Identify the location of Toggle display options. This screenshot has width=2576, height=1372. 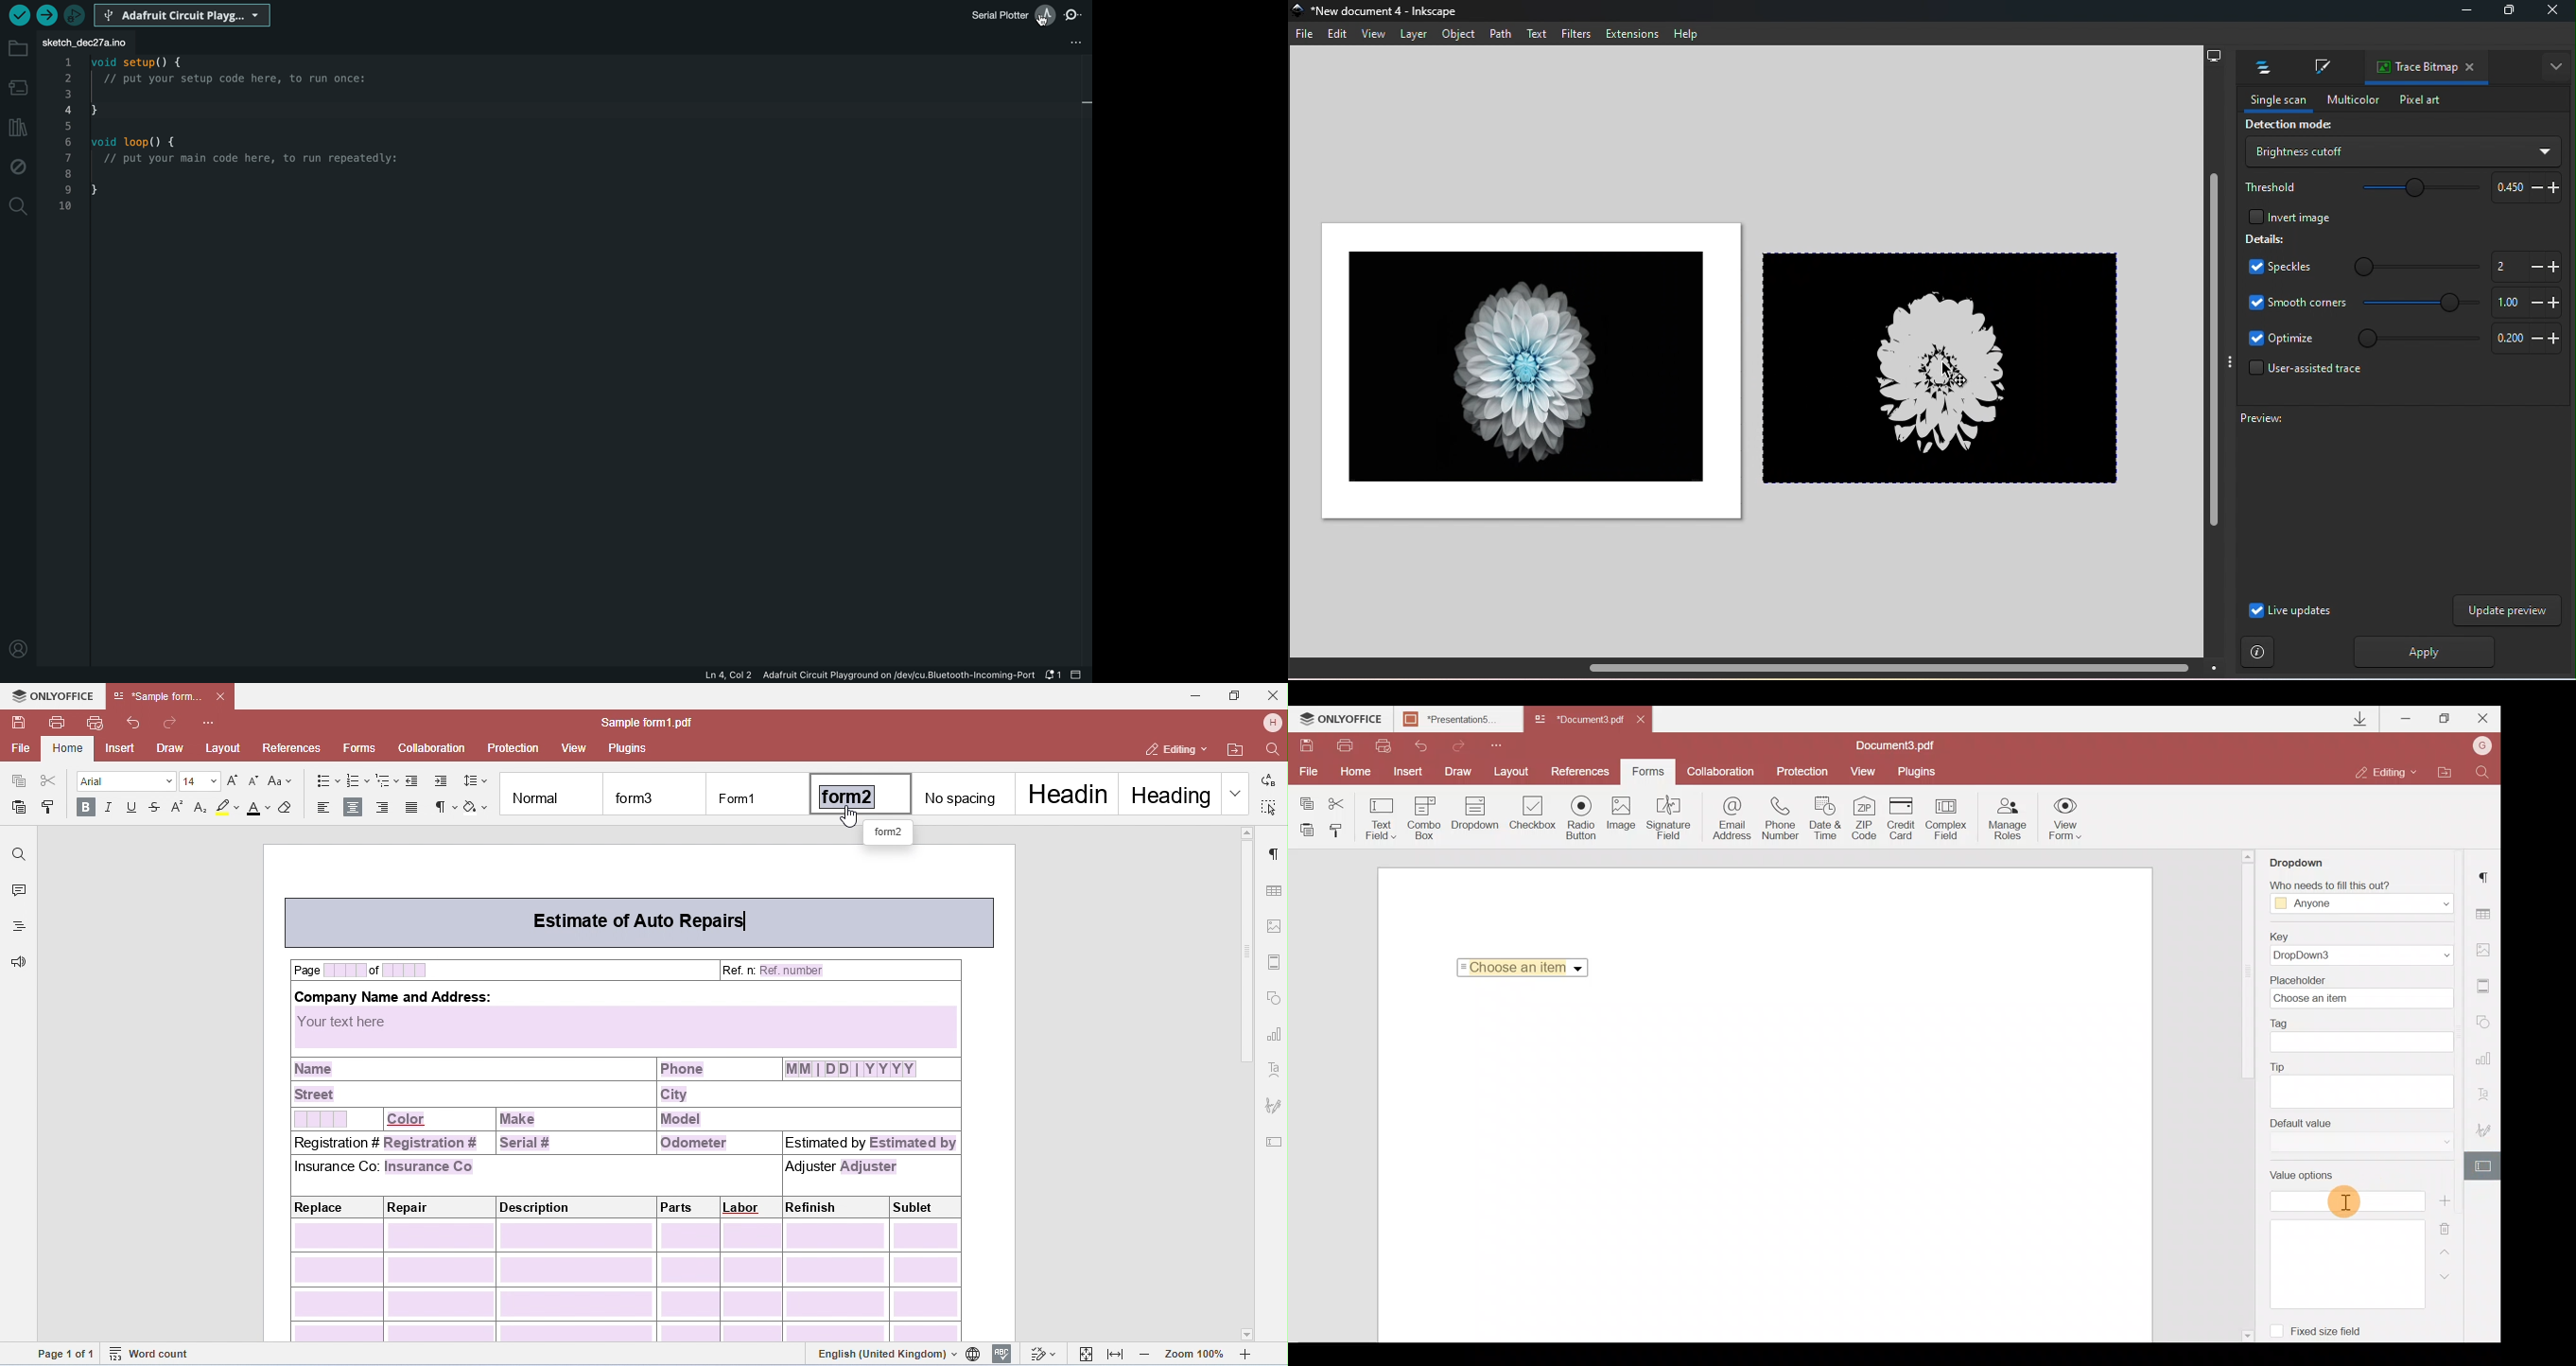
(2229, 362).